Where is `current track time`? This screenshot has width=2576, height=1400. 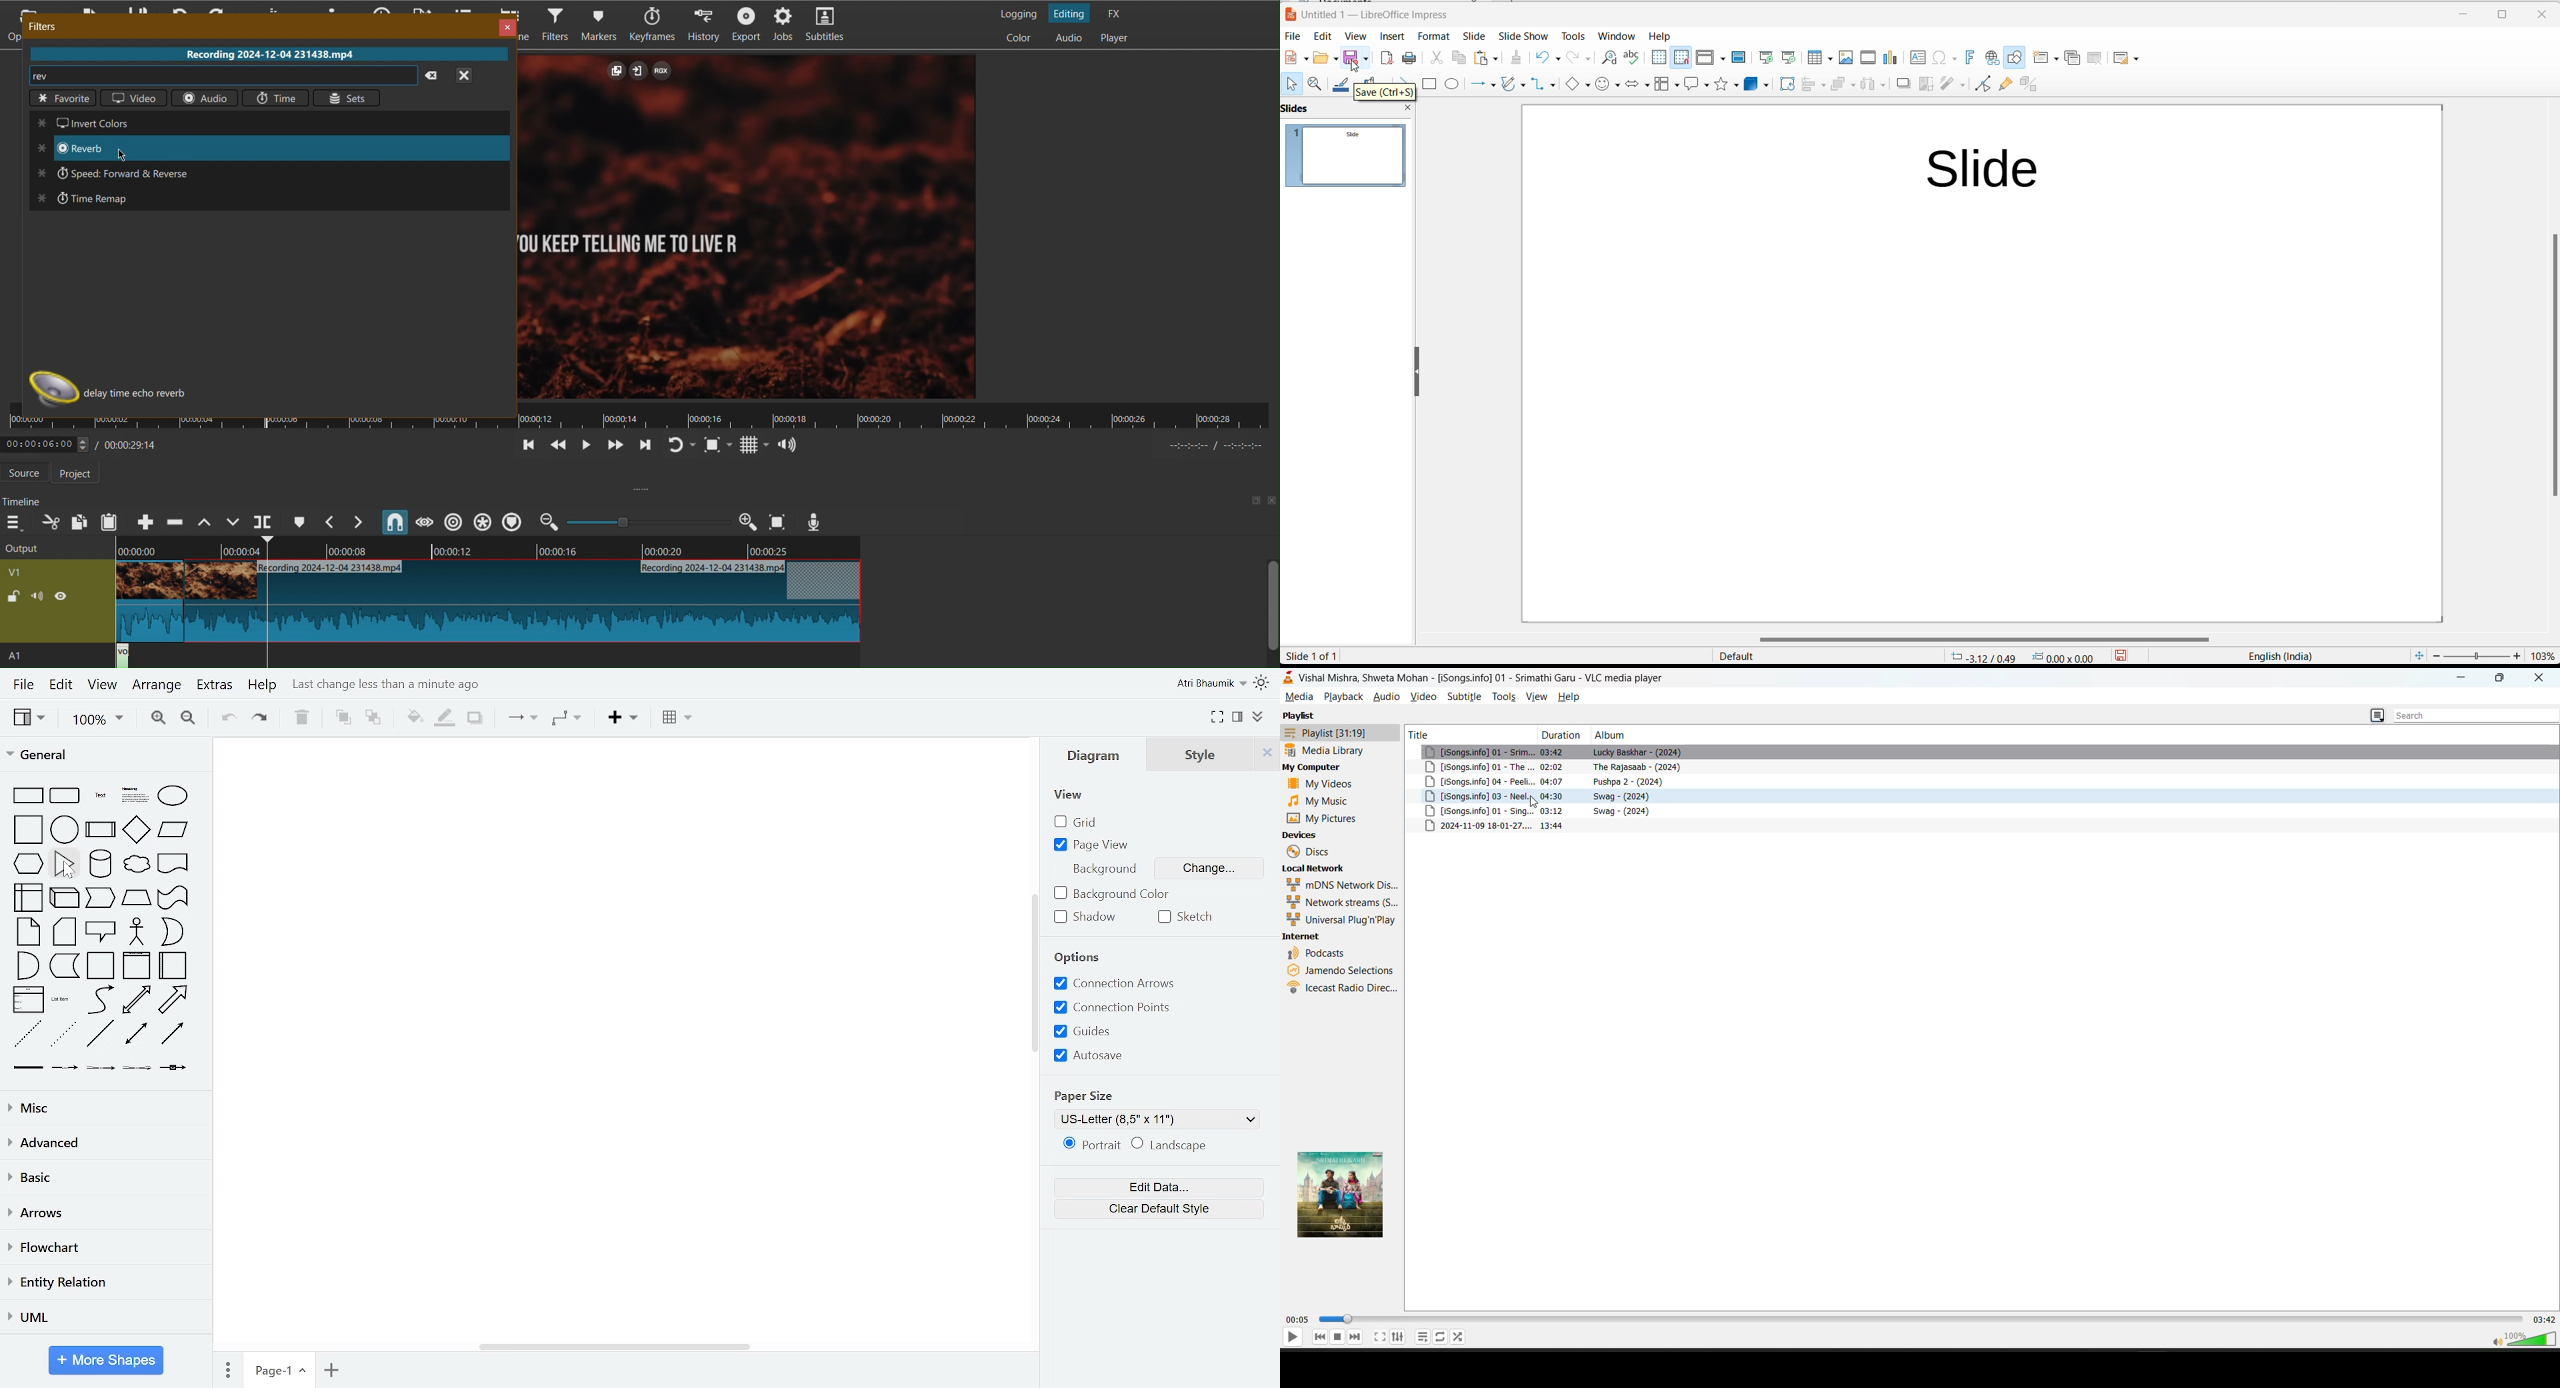
current track time is located at coordinates (1296, 1320).